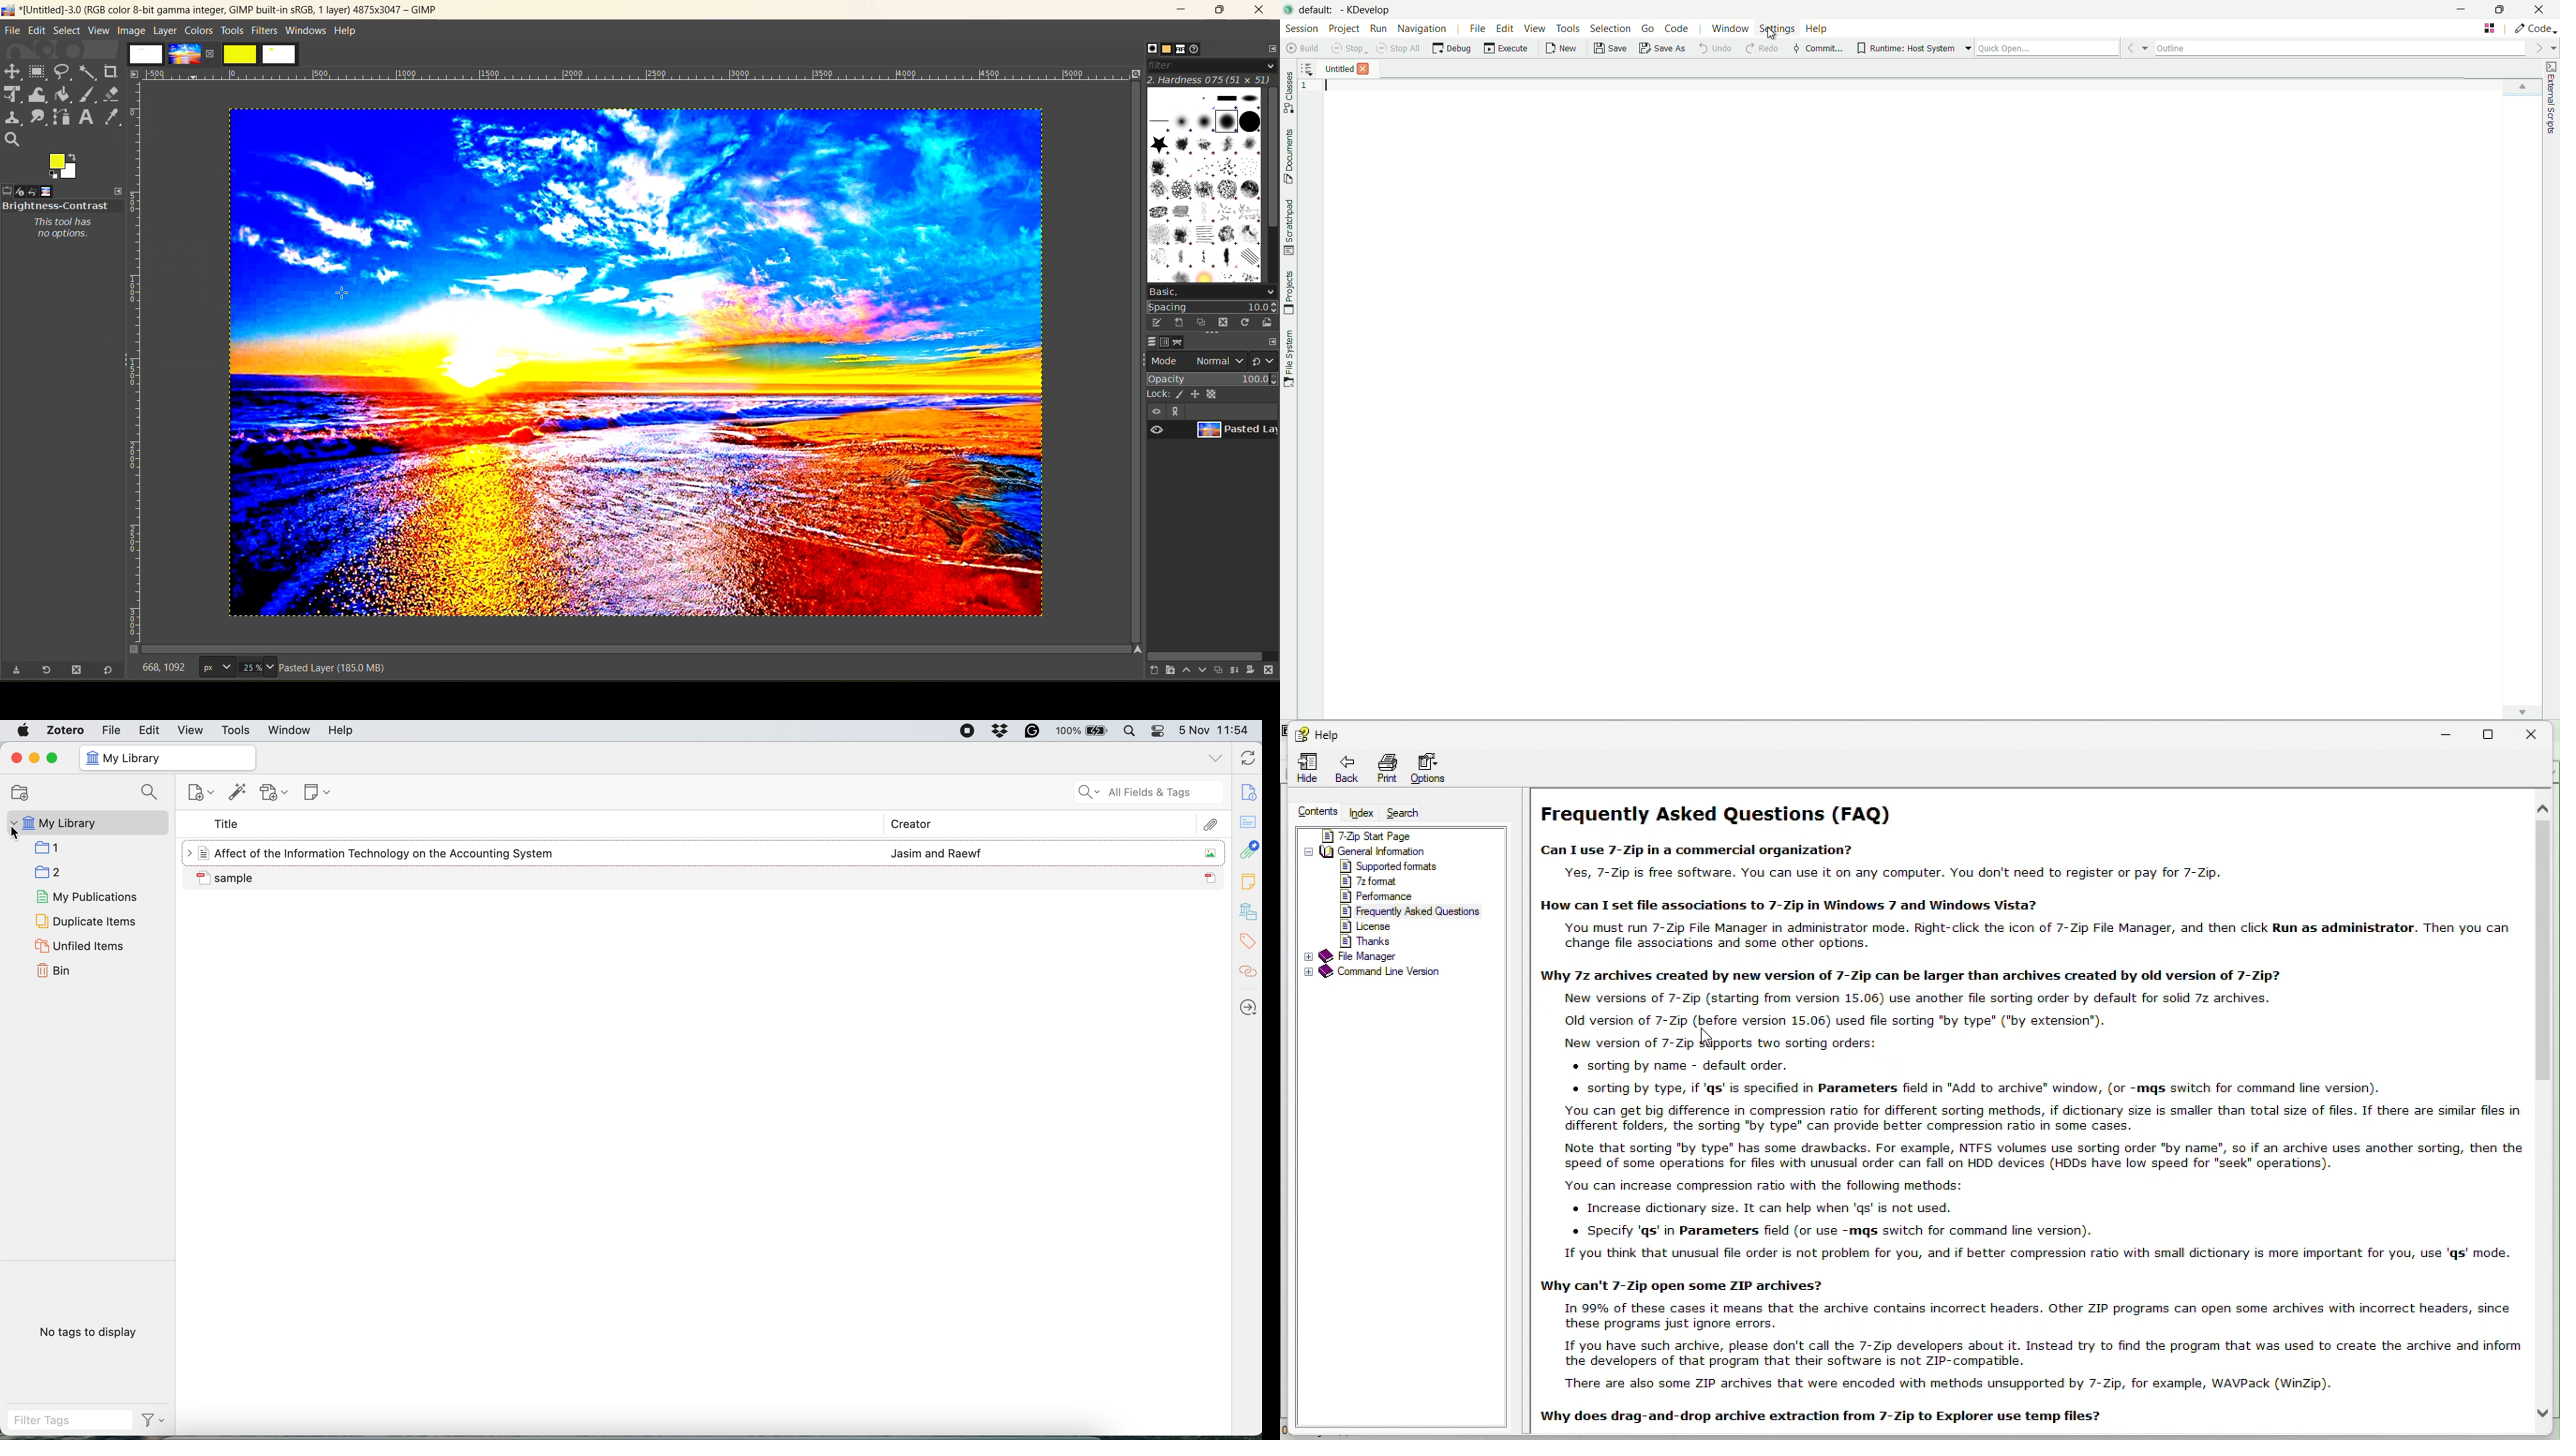 This screenshot has width=2576, height=1456. What do you see at coordinates (1246, 1003) in the screenshot?
I see `locate` at bounding box center [1246, 1003].